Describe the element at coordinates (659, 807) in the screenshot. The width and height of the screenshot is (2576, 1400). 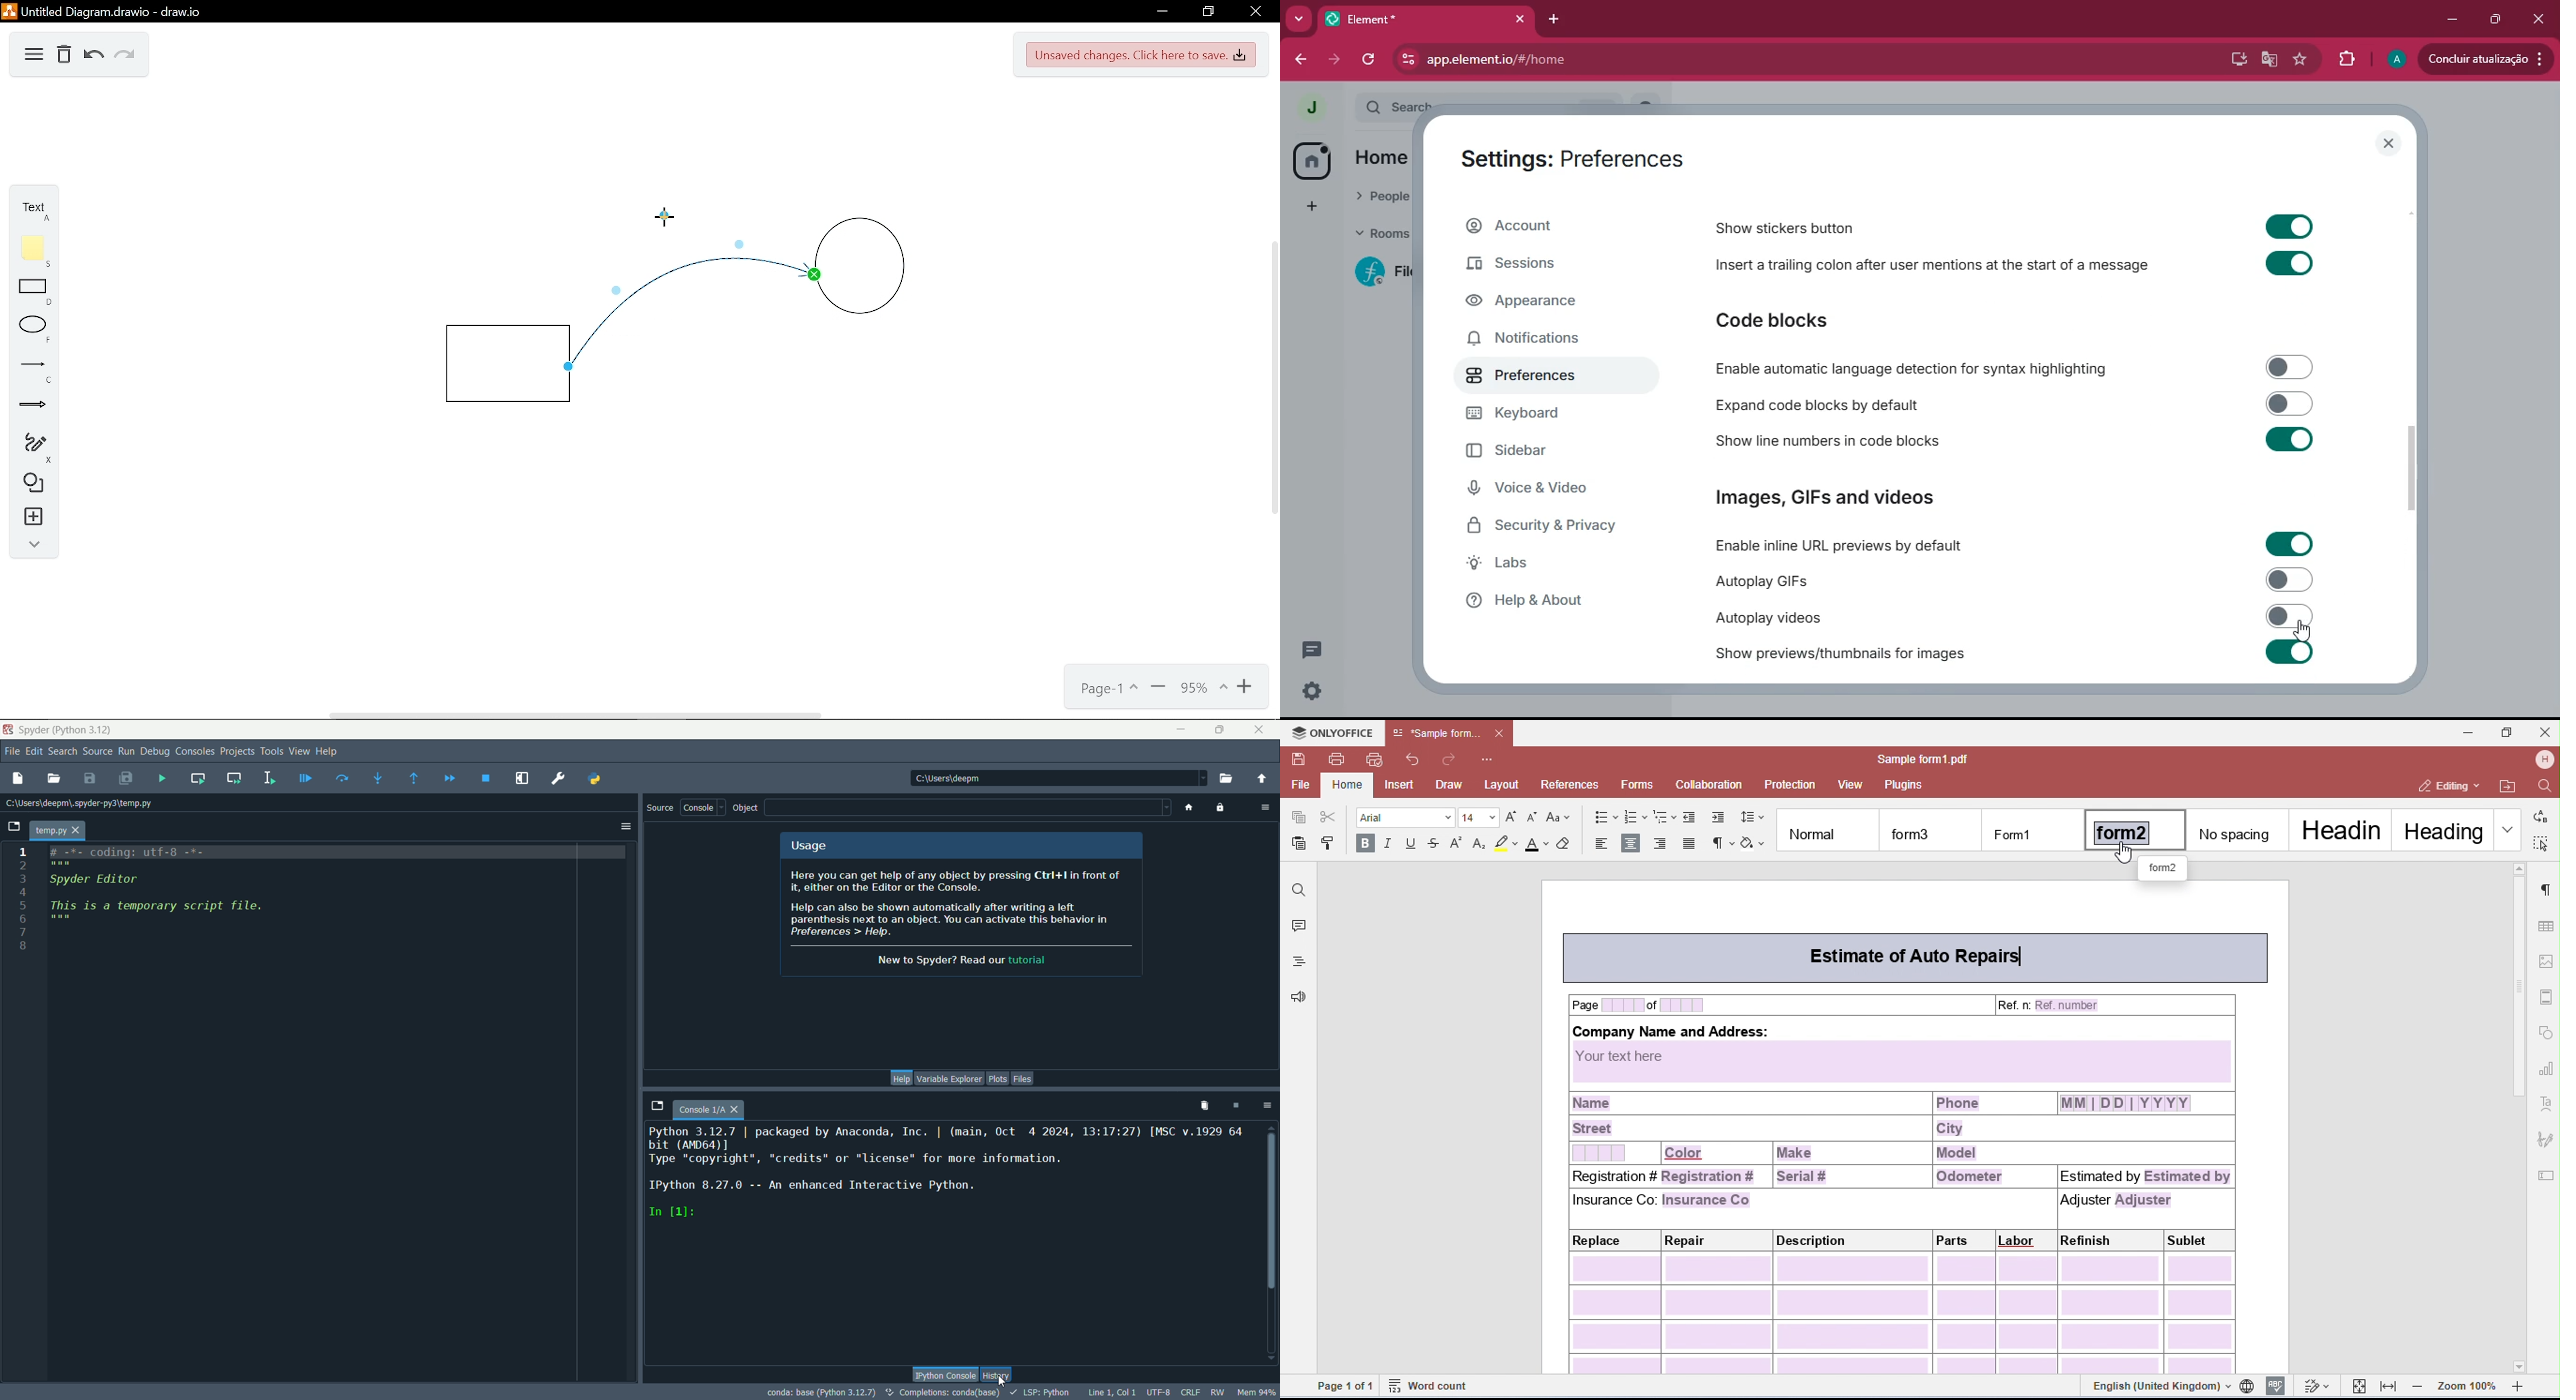
I see `source` at that location.